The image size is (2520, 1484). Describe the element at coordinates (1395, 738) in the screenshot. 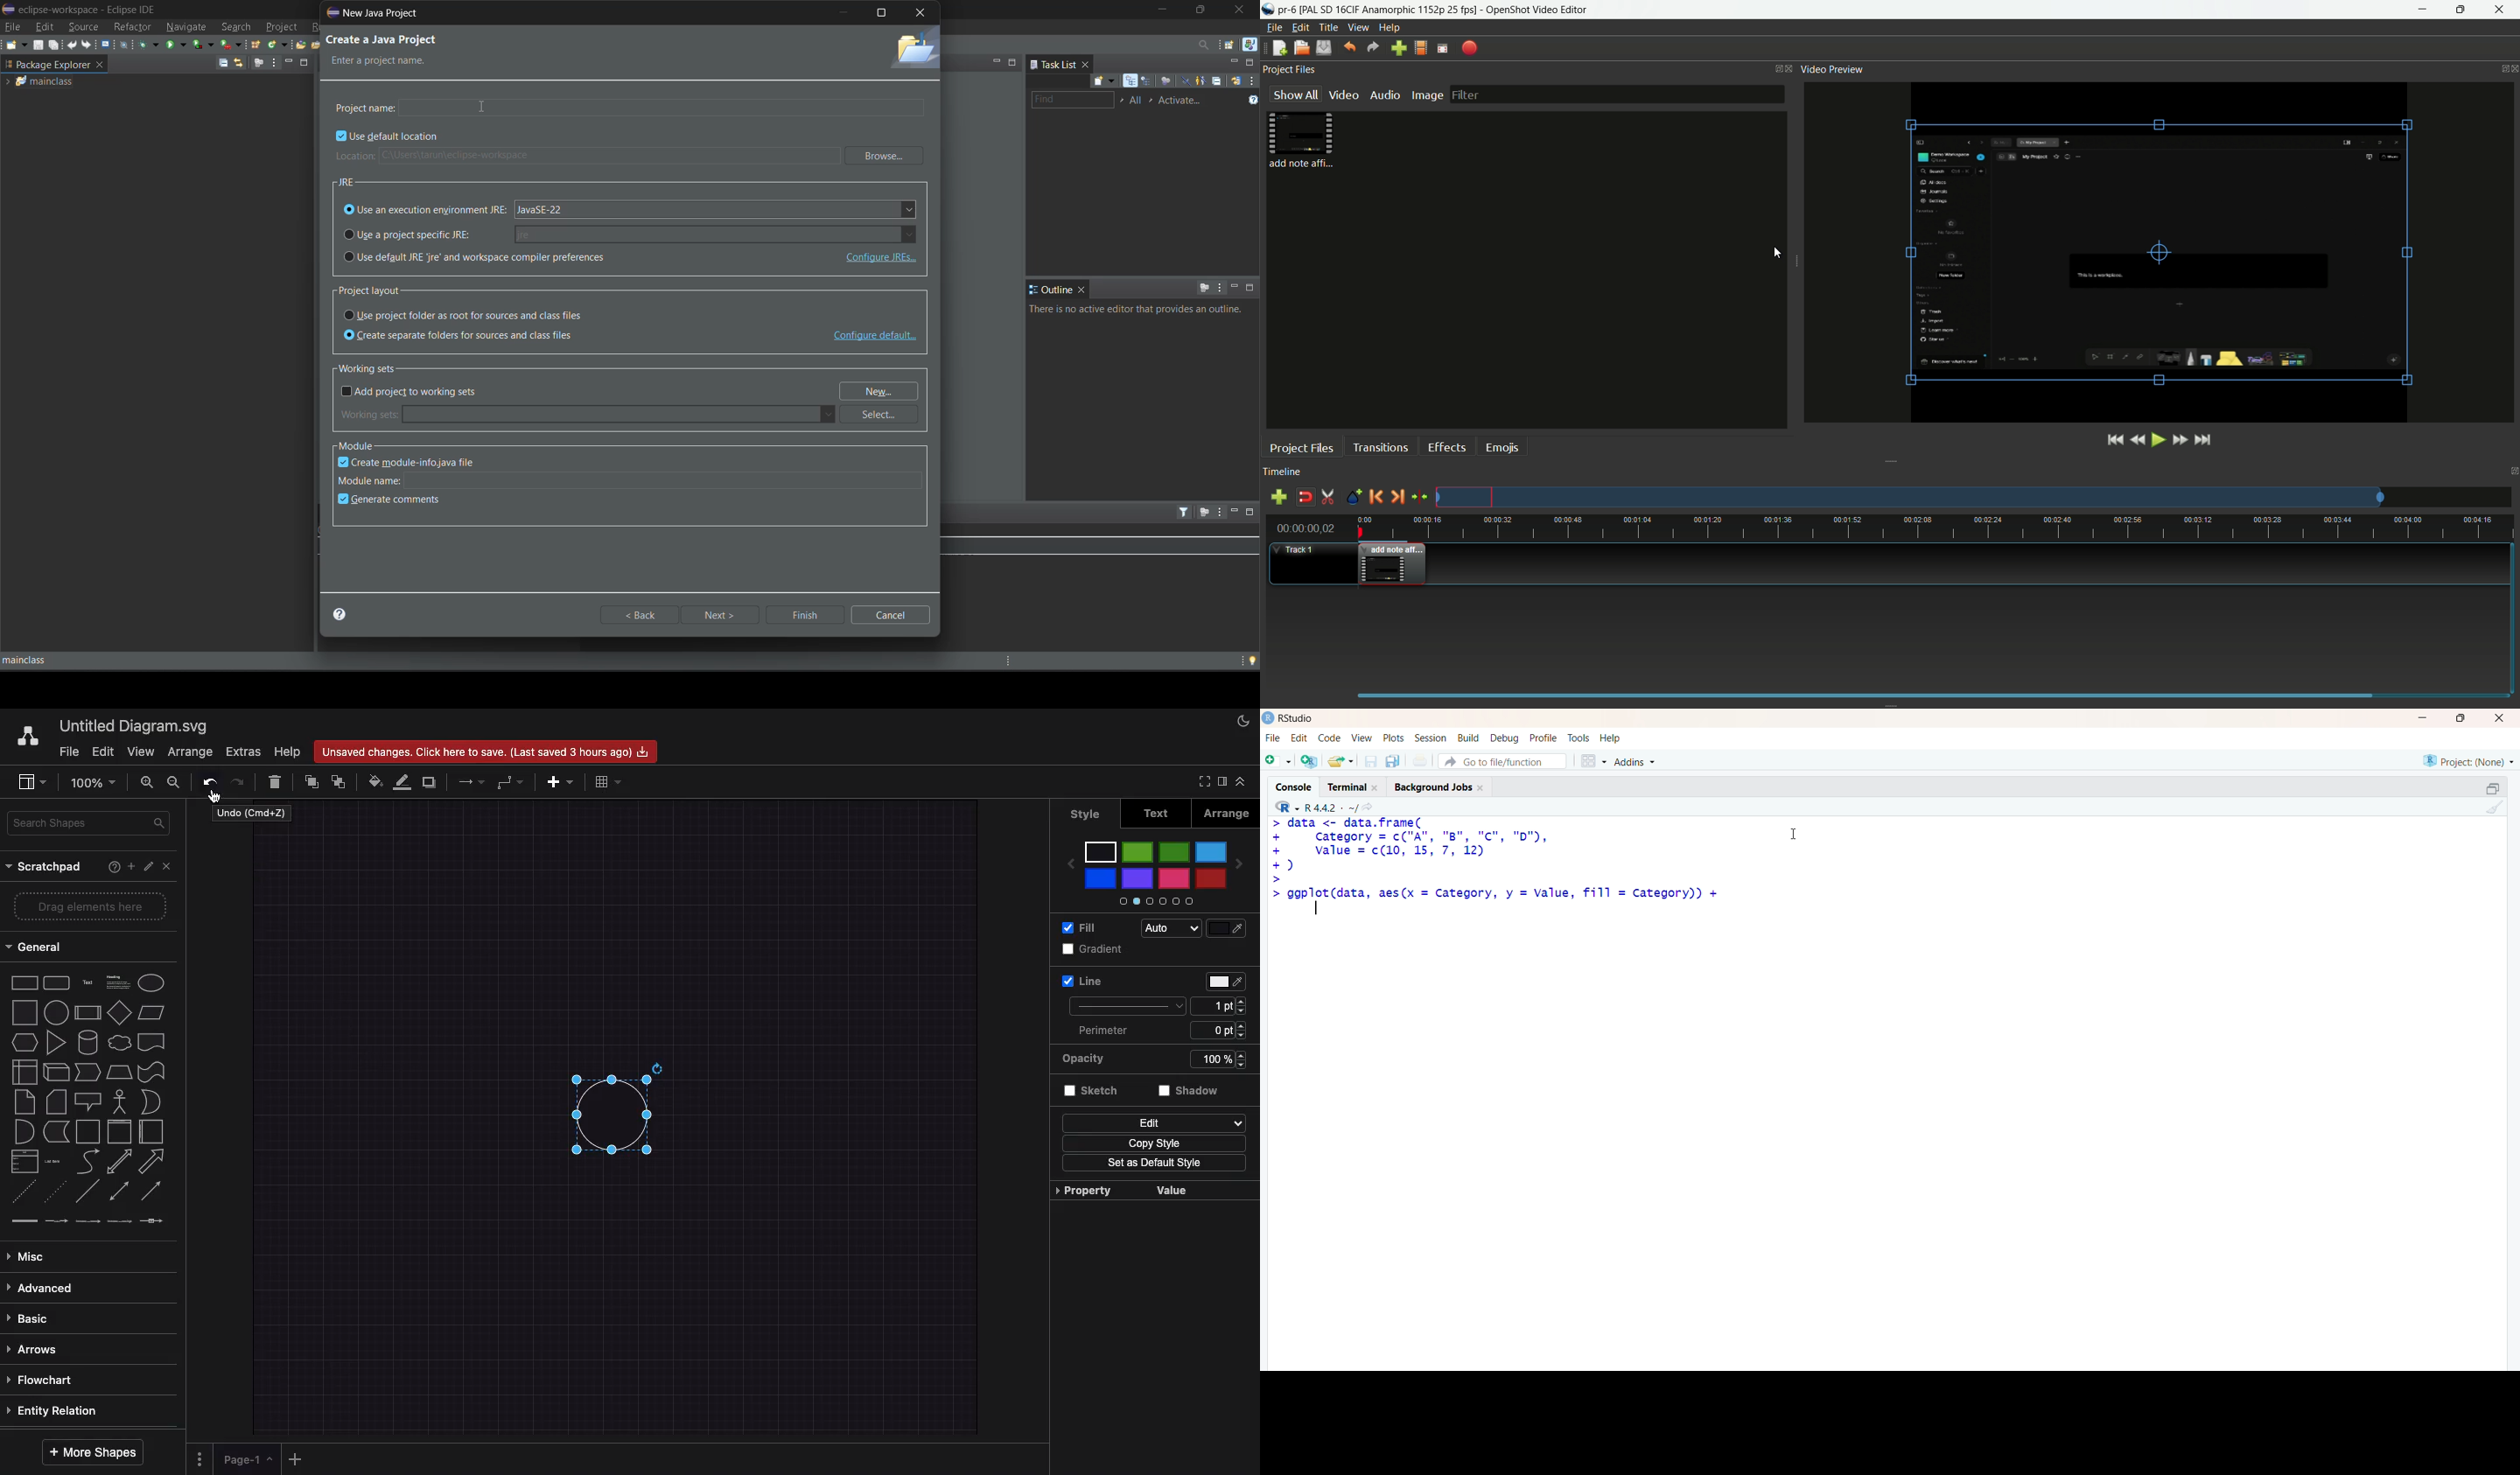

I see `plots` at that location.